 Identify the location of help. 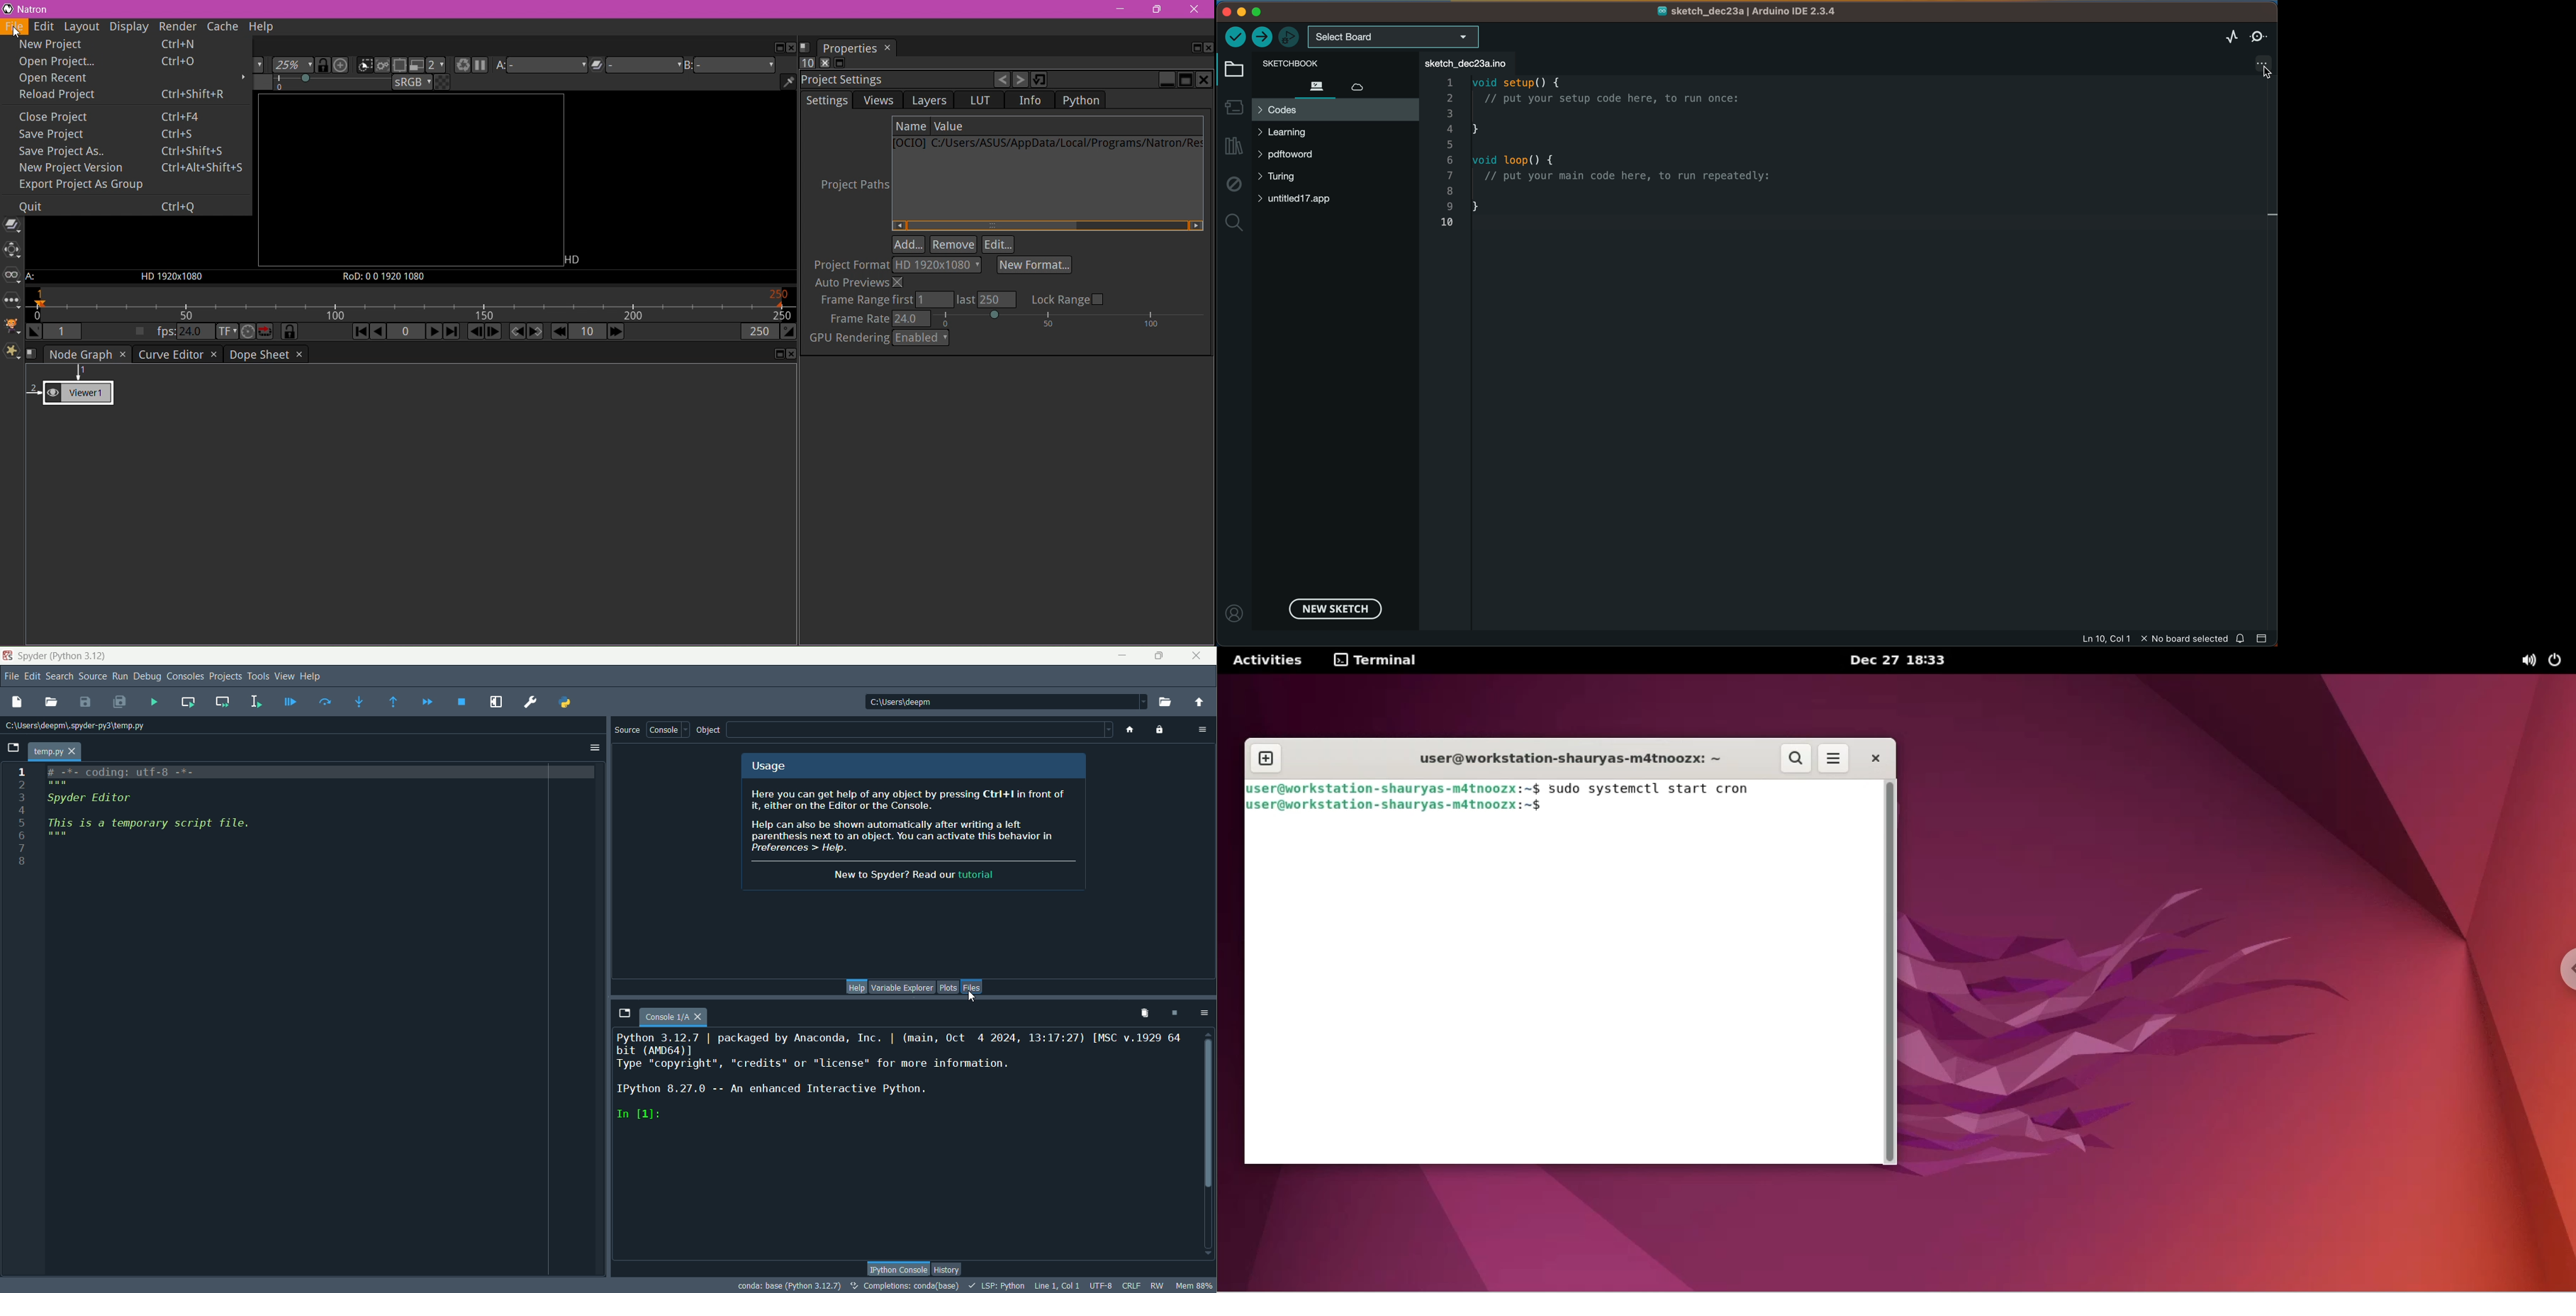
(858, 986).